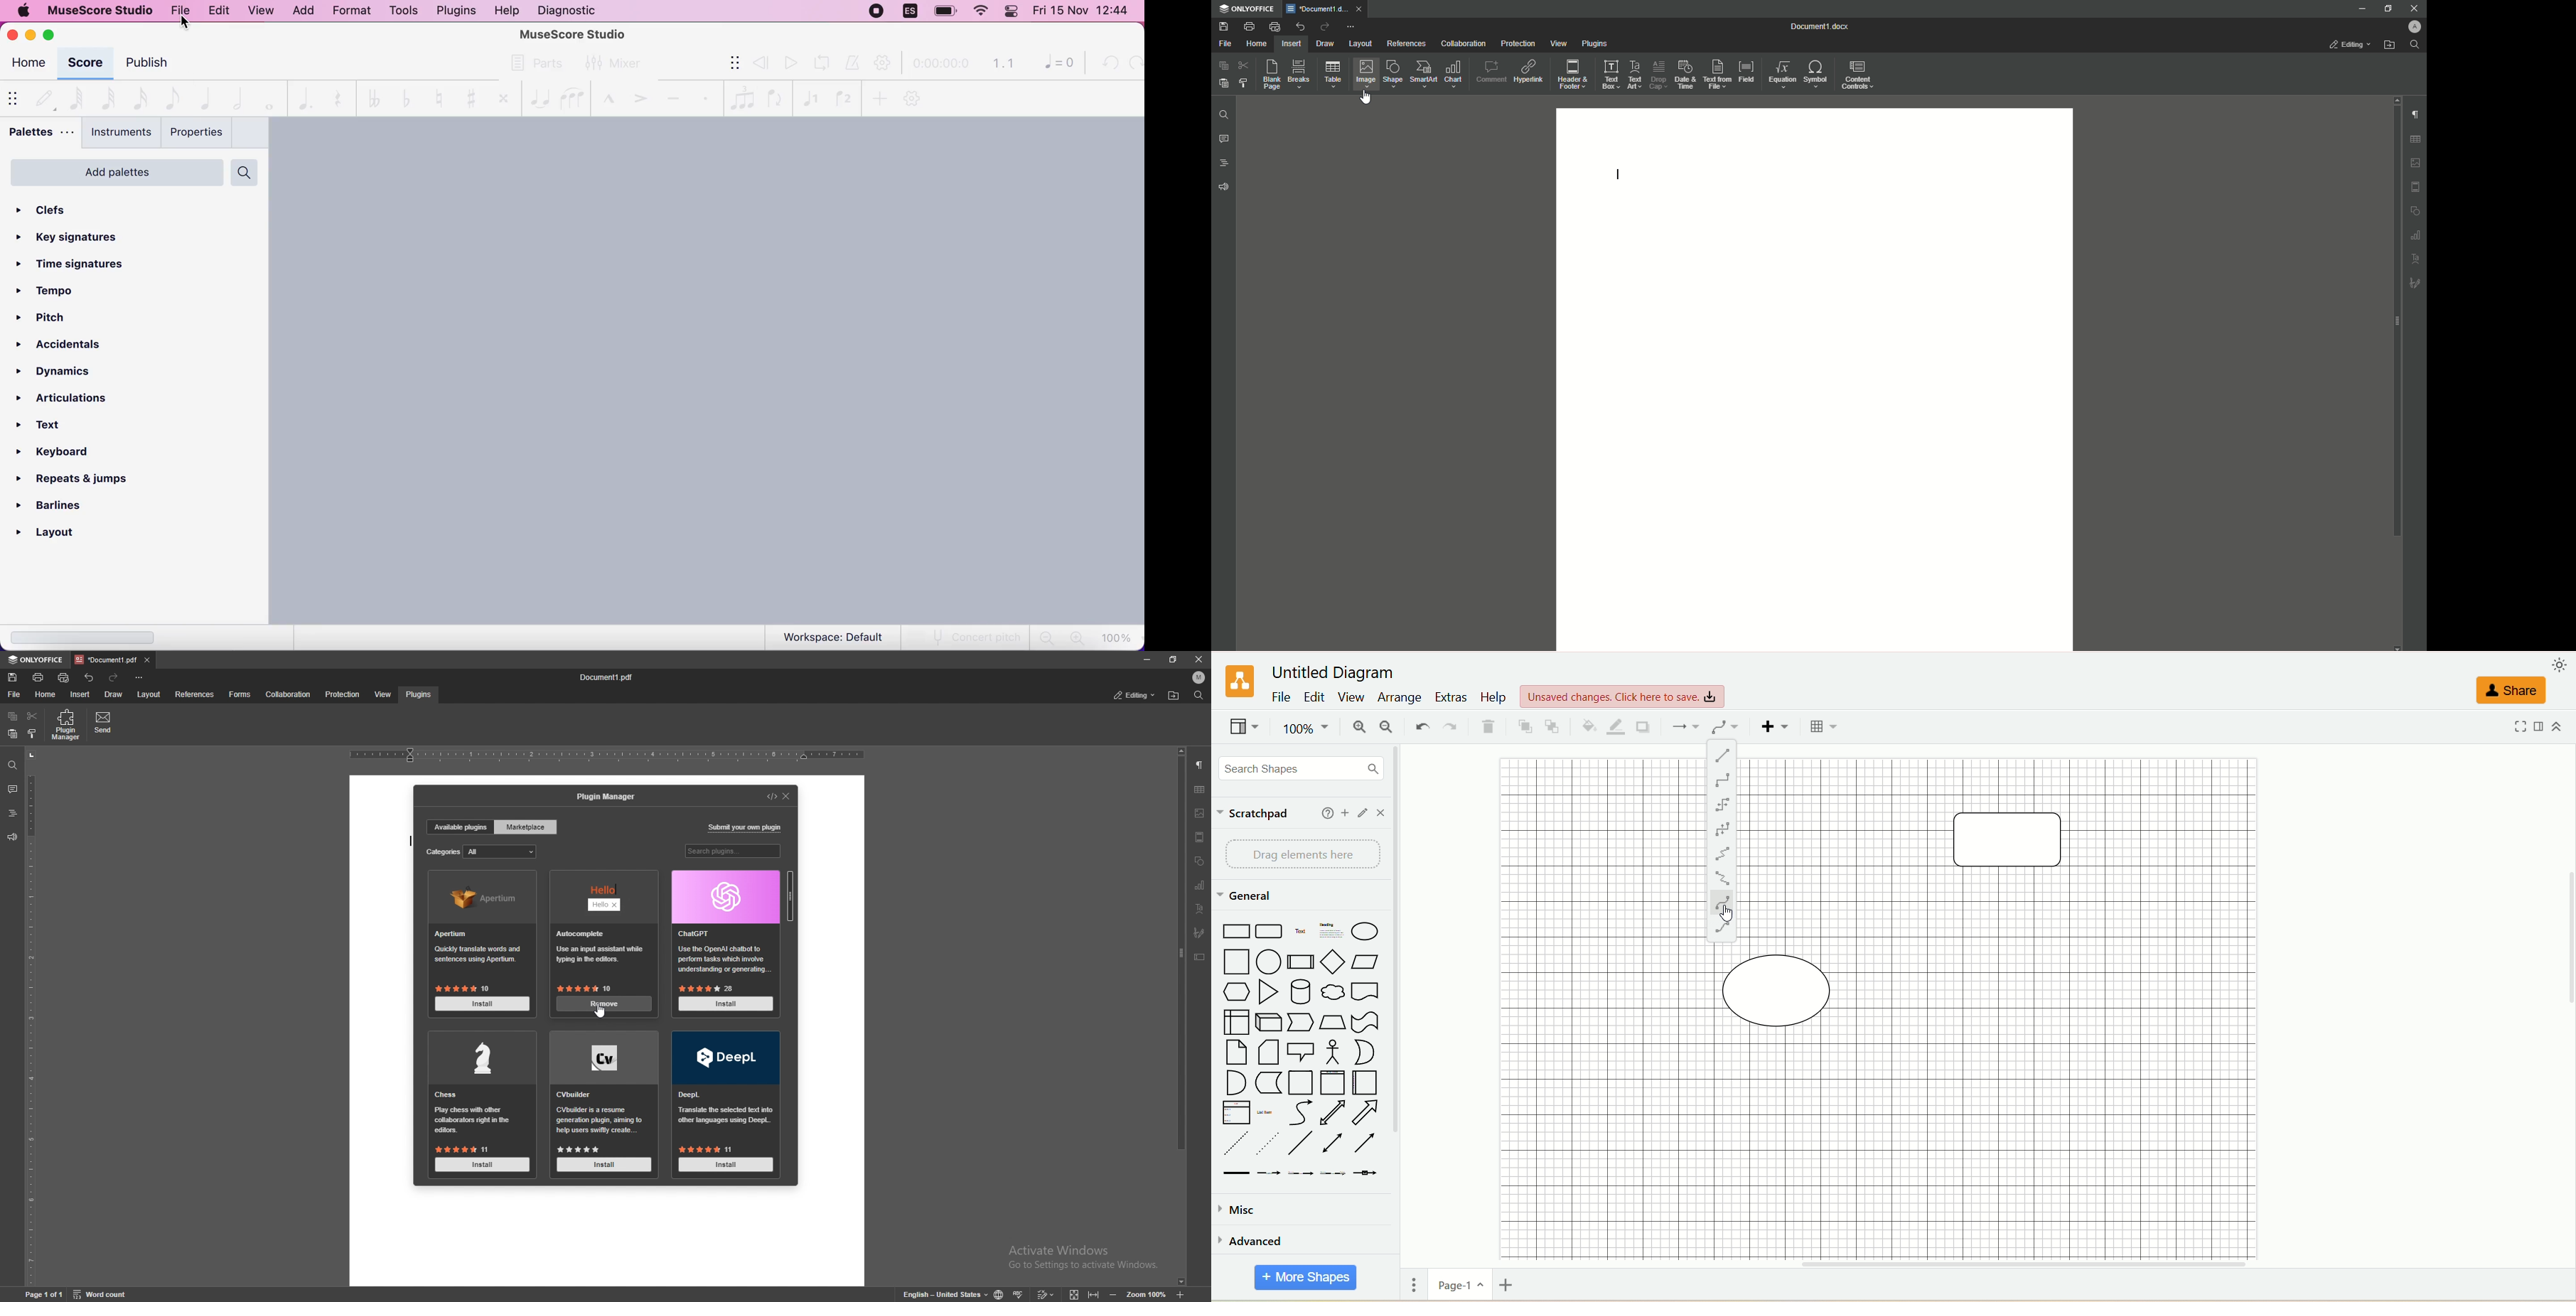  I want to click on review, so click(761, 62).